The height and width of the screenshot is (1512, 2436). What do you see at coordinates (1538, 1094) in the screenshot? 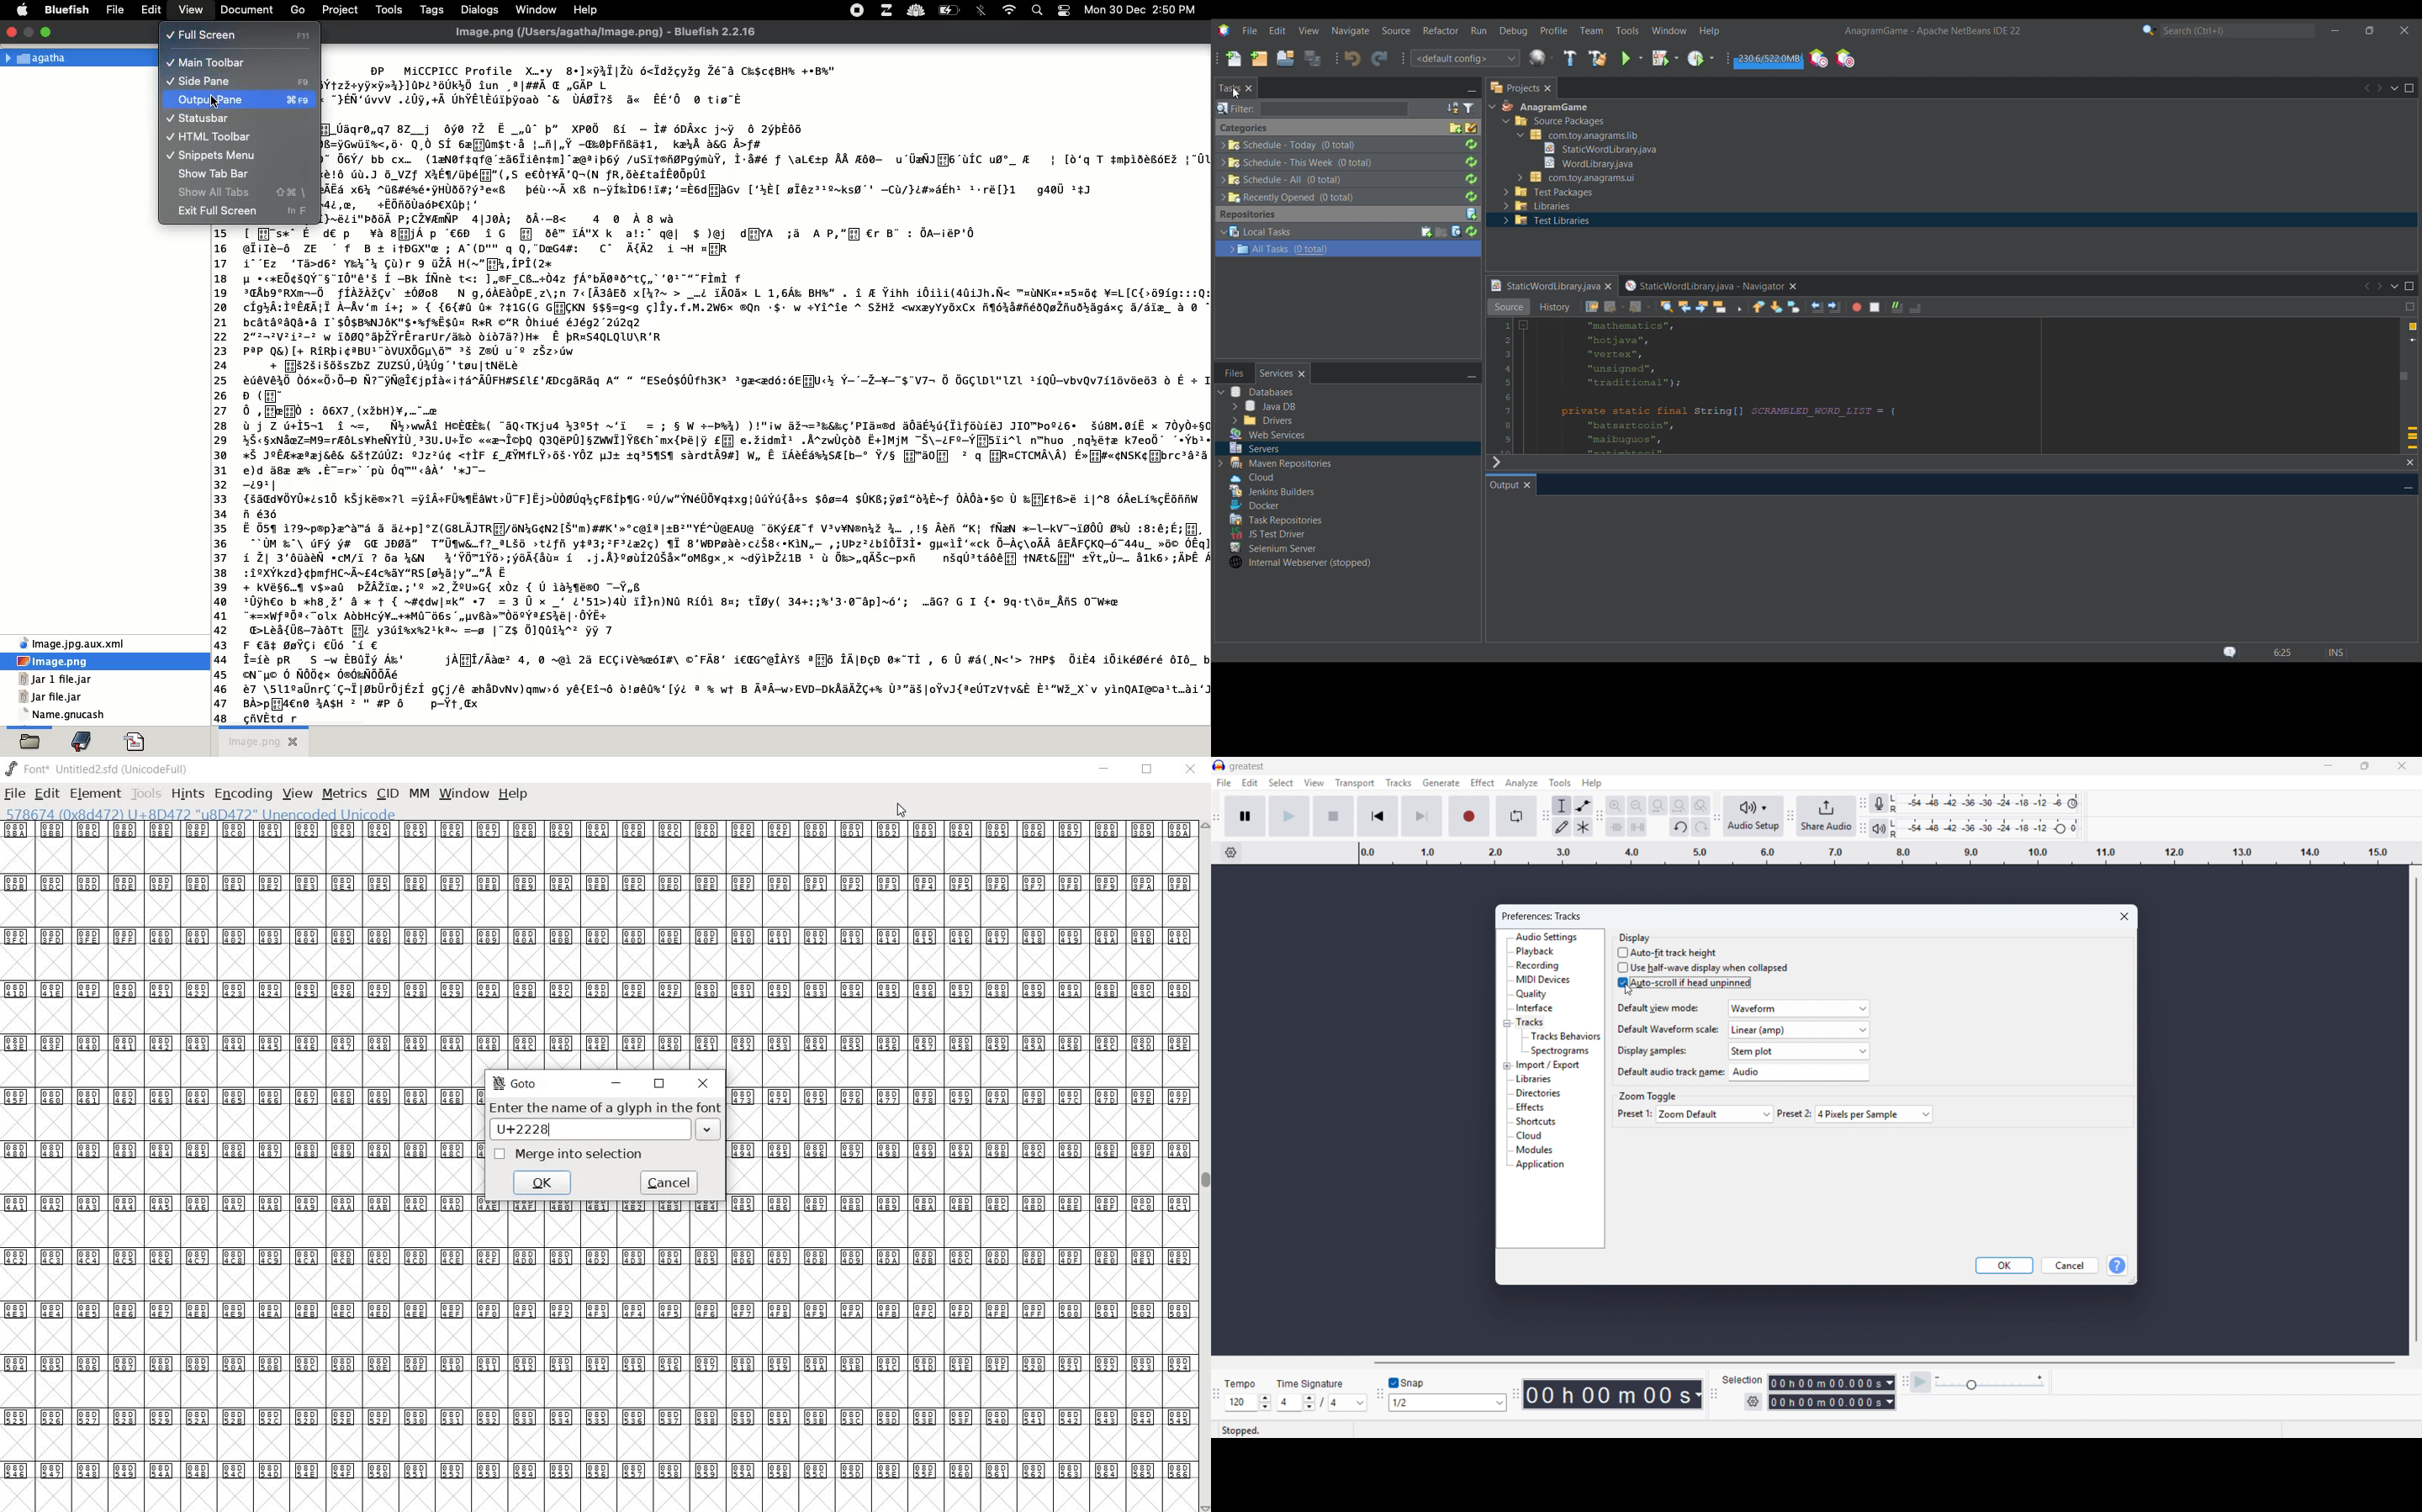
I see `directories ` at bounding box center [1538, 1094].